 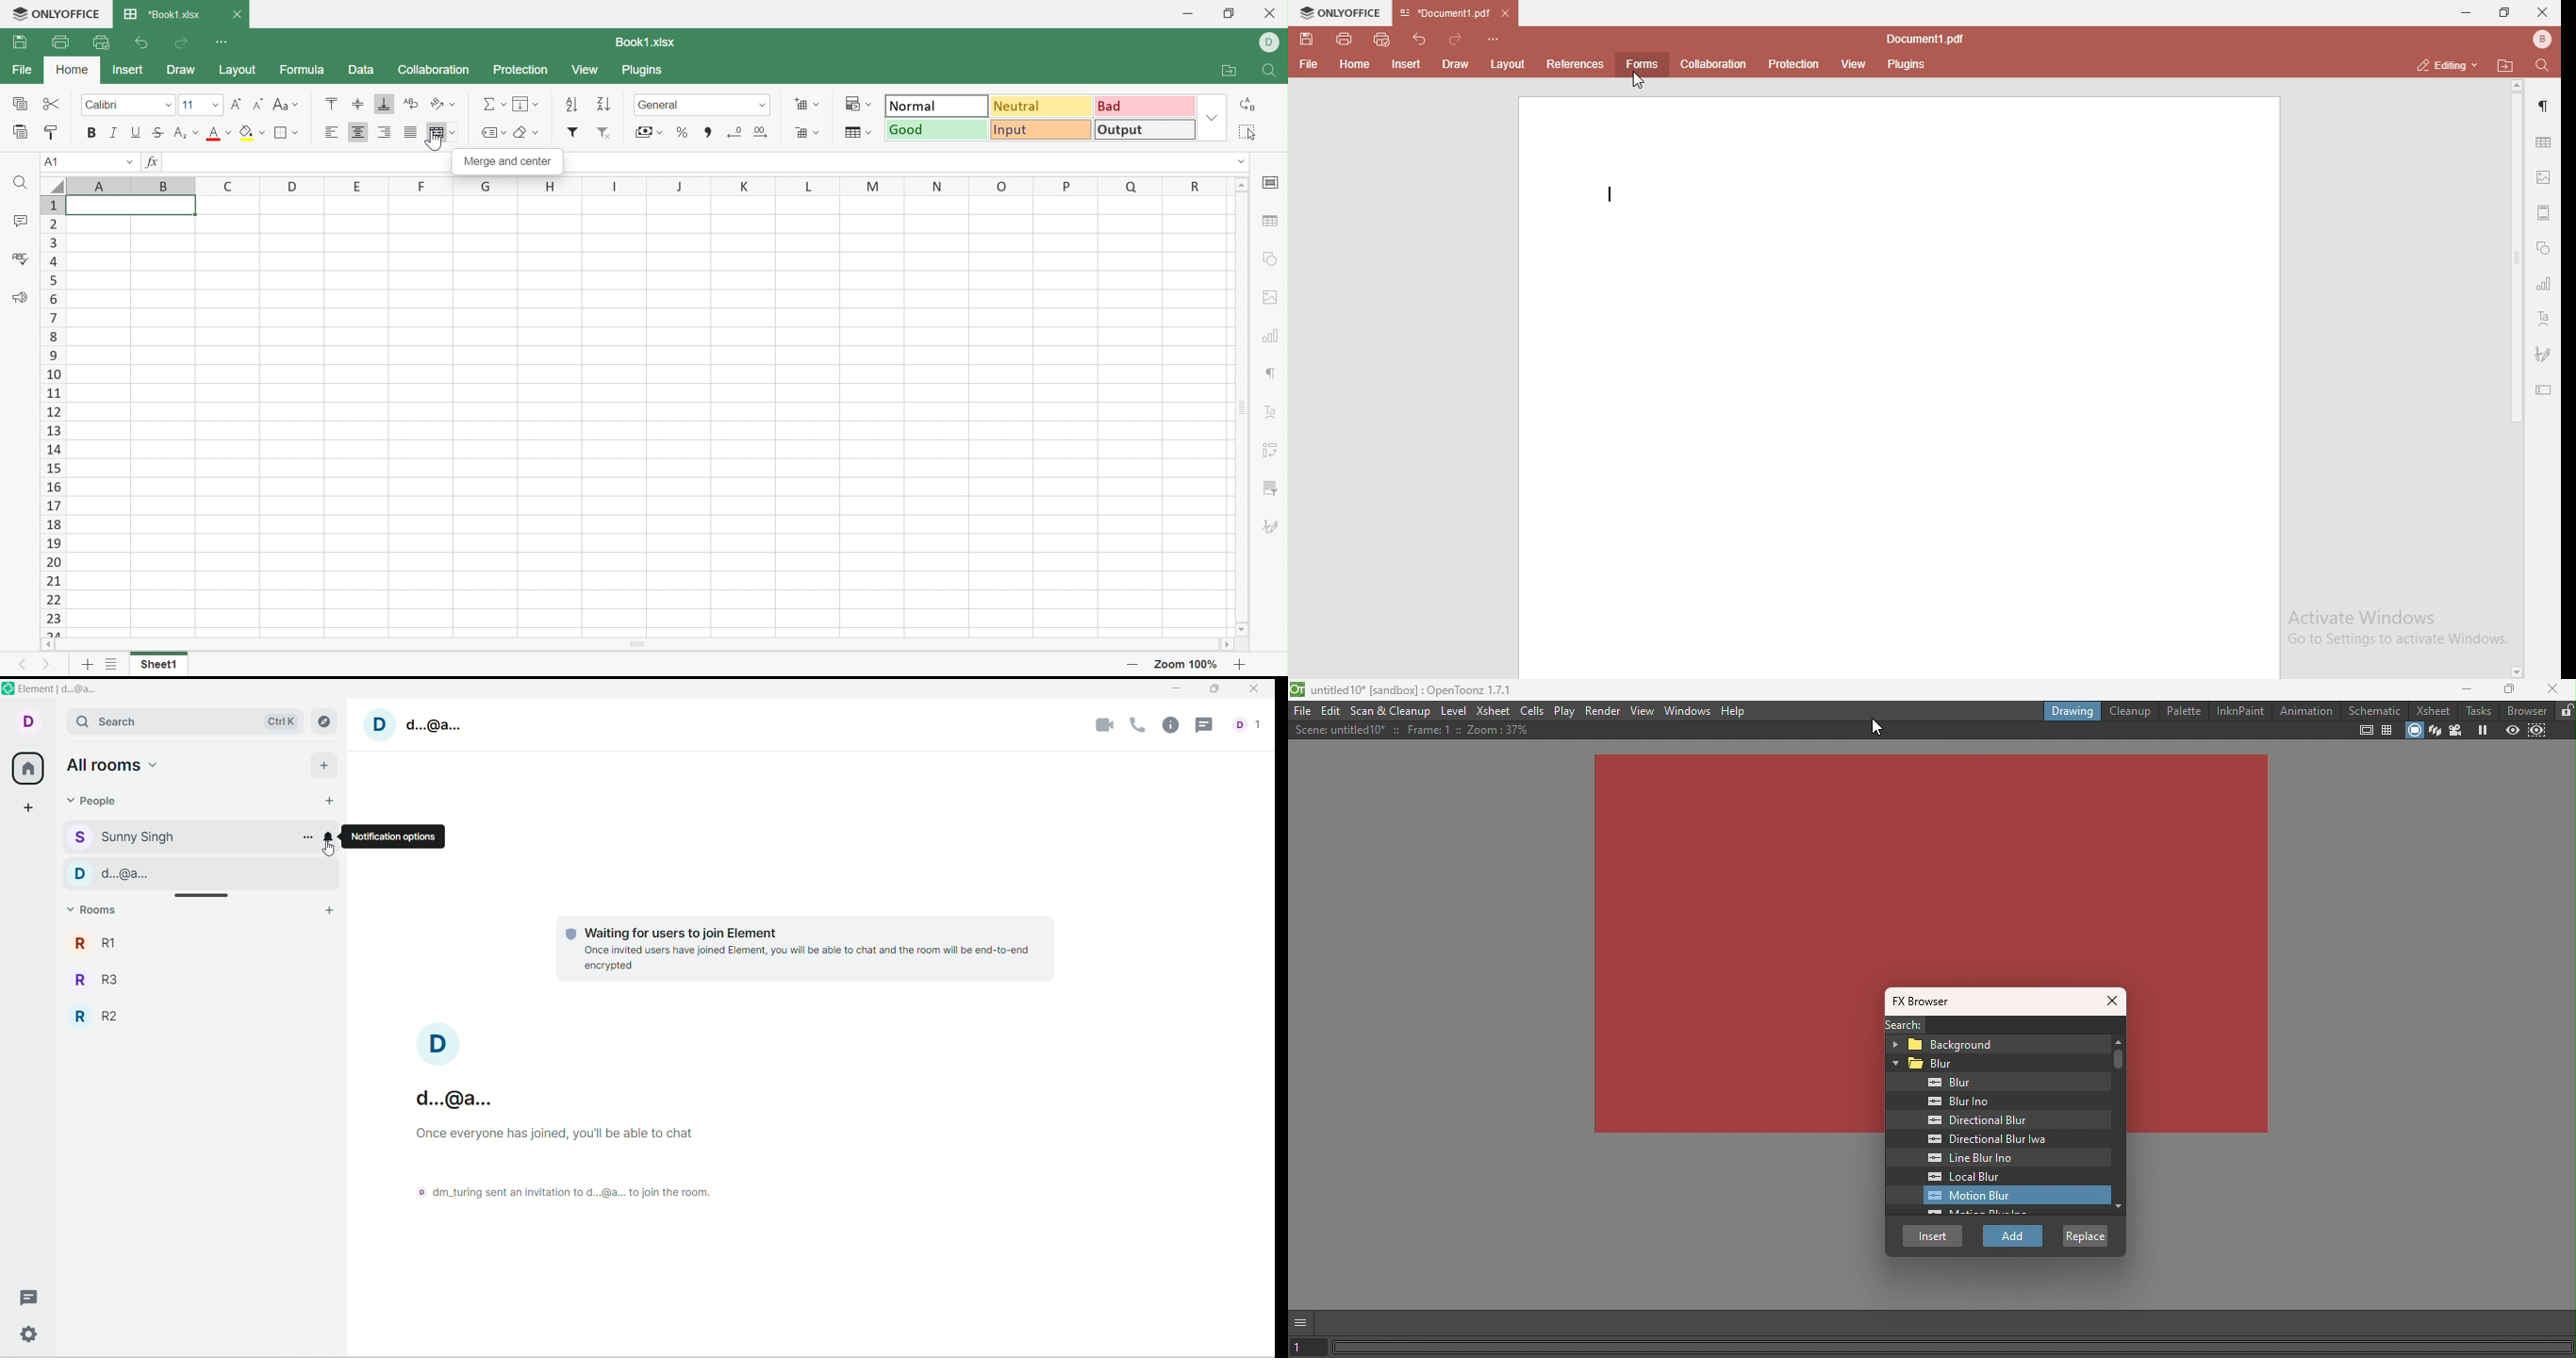 What do you see at coordinates (1228, 647) in the screenshot?
I see `Scroll Right` at bounding box center [1228, 647].